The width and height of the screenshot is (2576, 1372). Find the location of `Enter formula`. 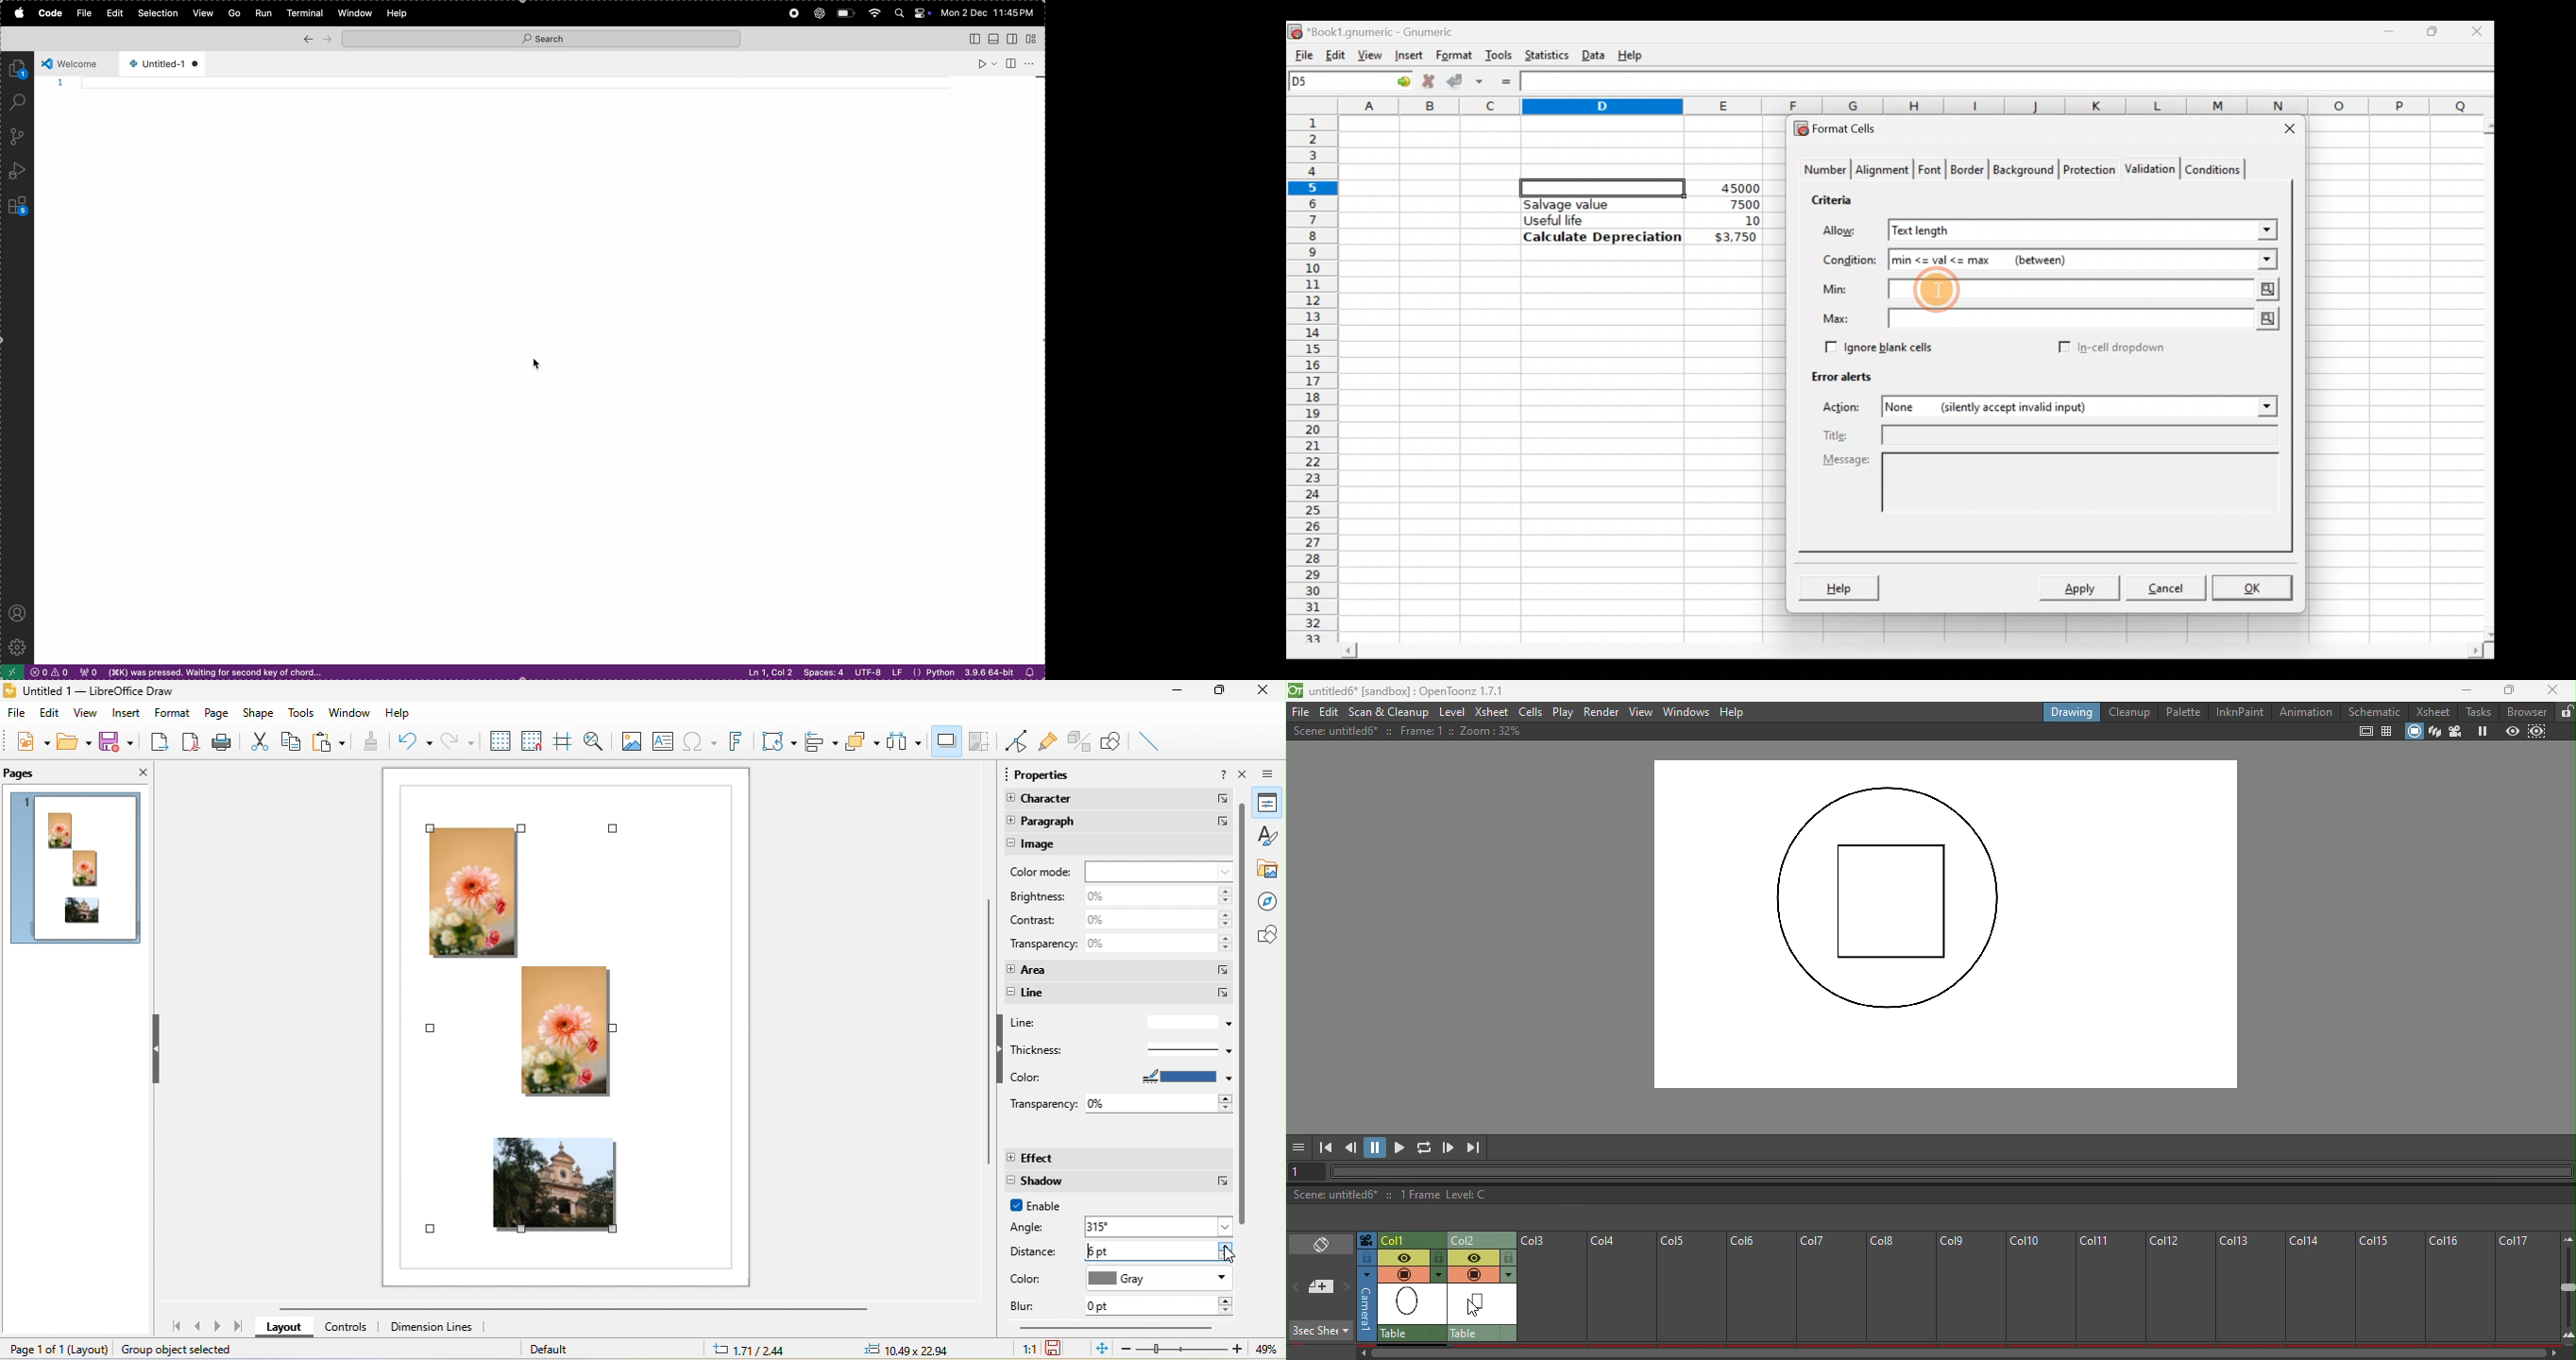

Enter formula is located at coordinates (1506, 82).